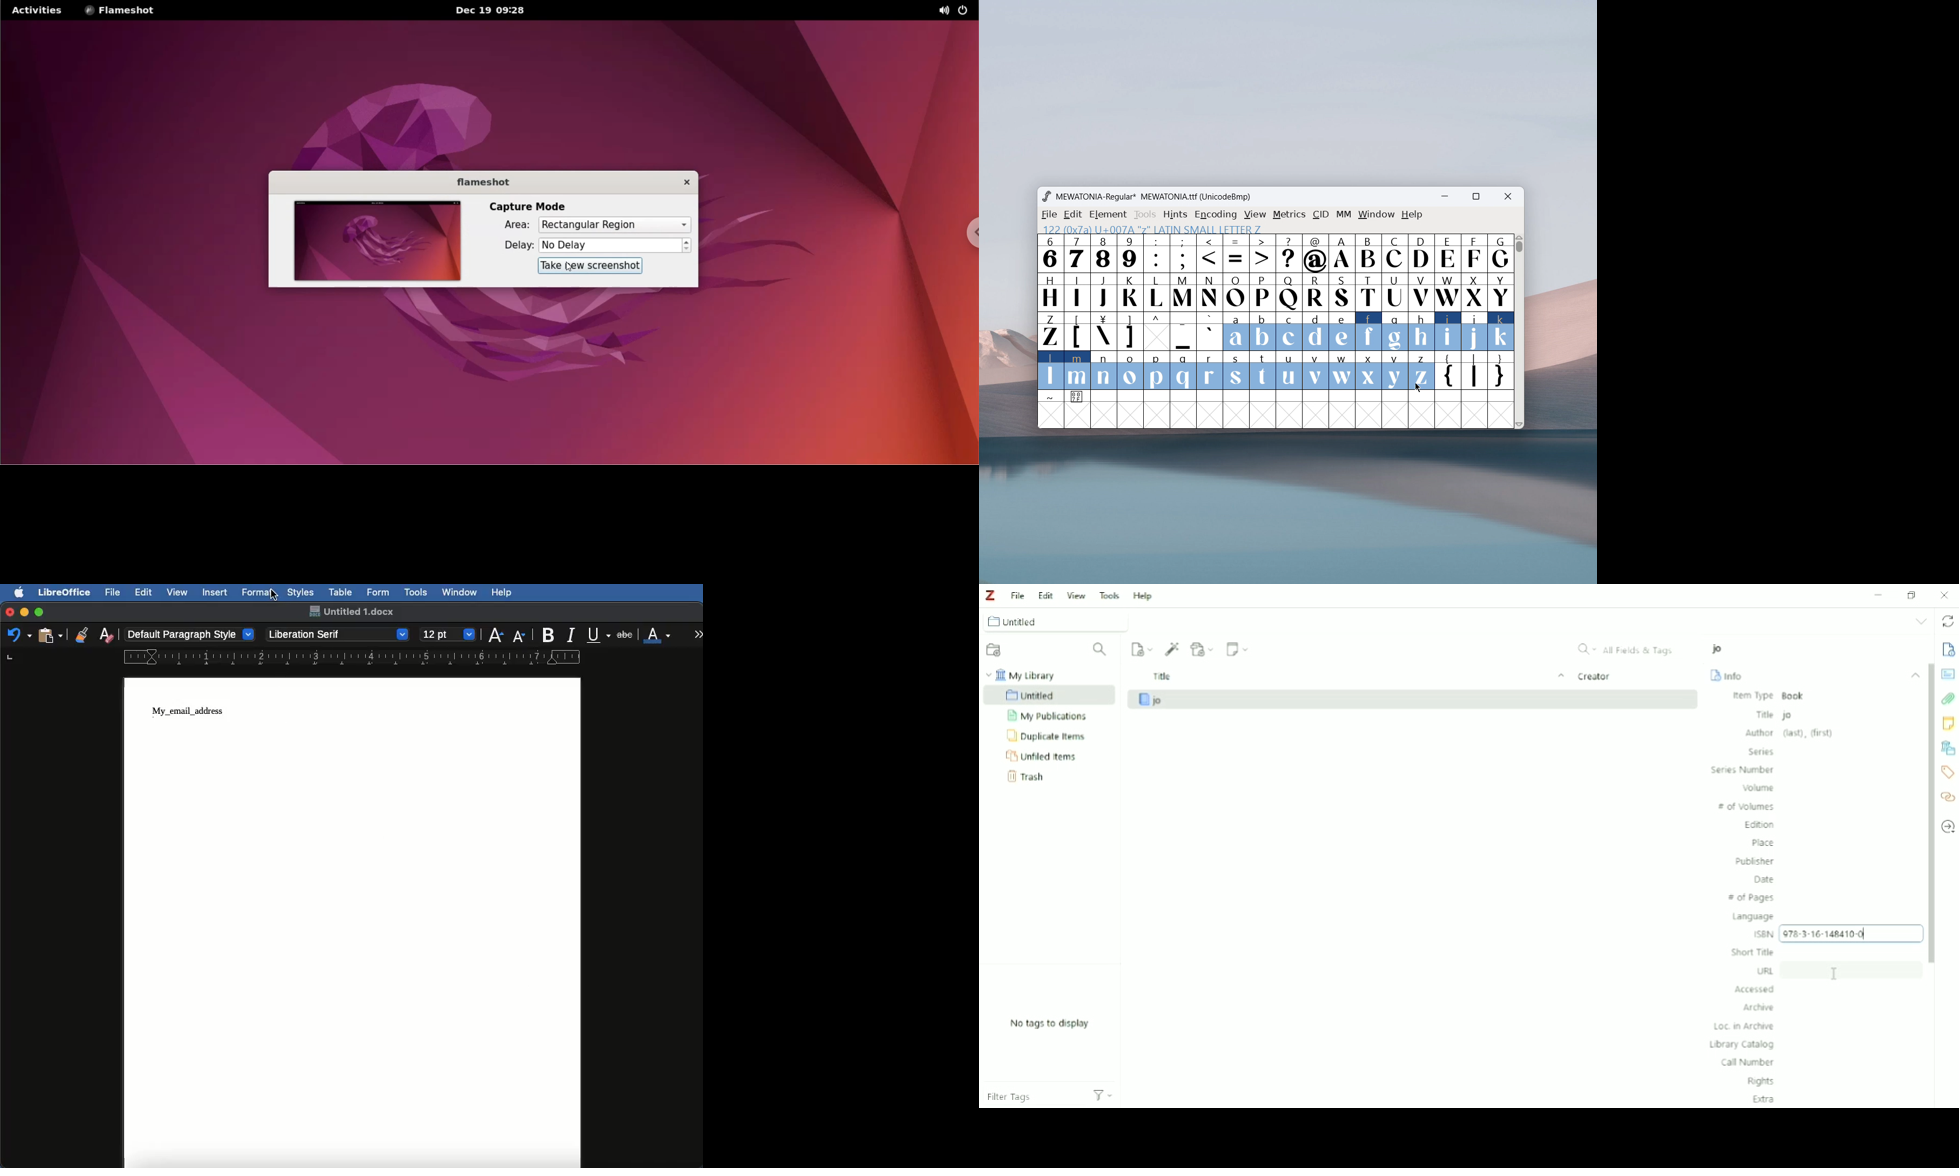 The width and height of the screenshot is (1960, 1176). Describe the element at coordinates (1475, 291) in the screenshot. I see `X` at that location.